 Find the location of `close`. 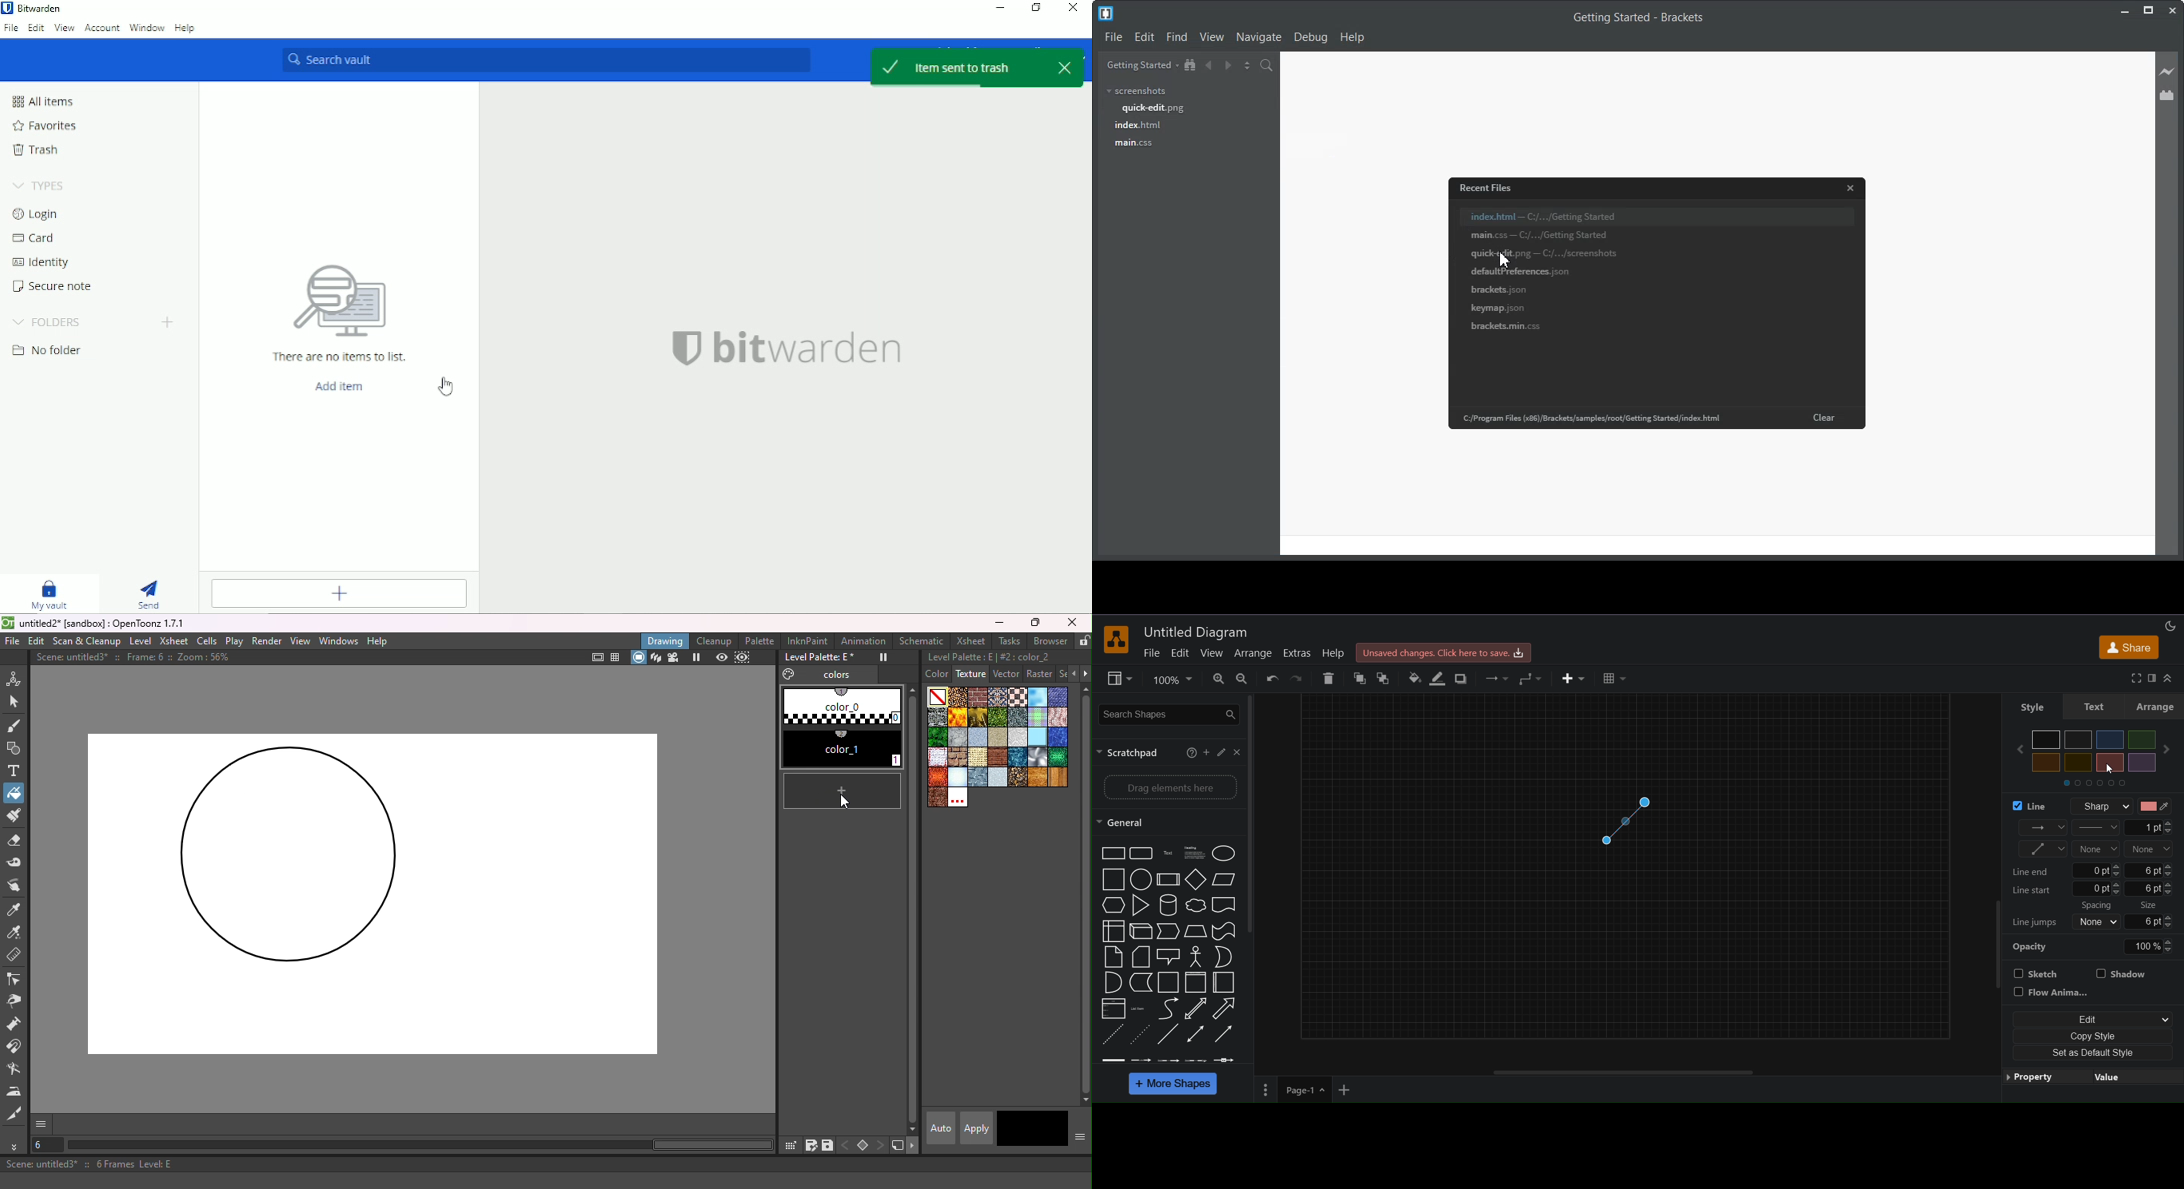

close is located at coordinates (1238, 753).